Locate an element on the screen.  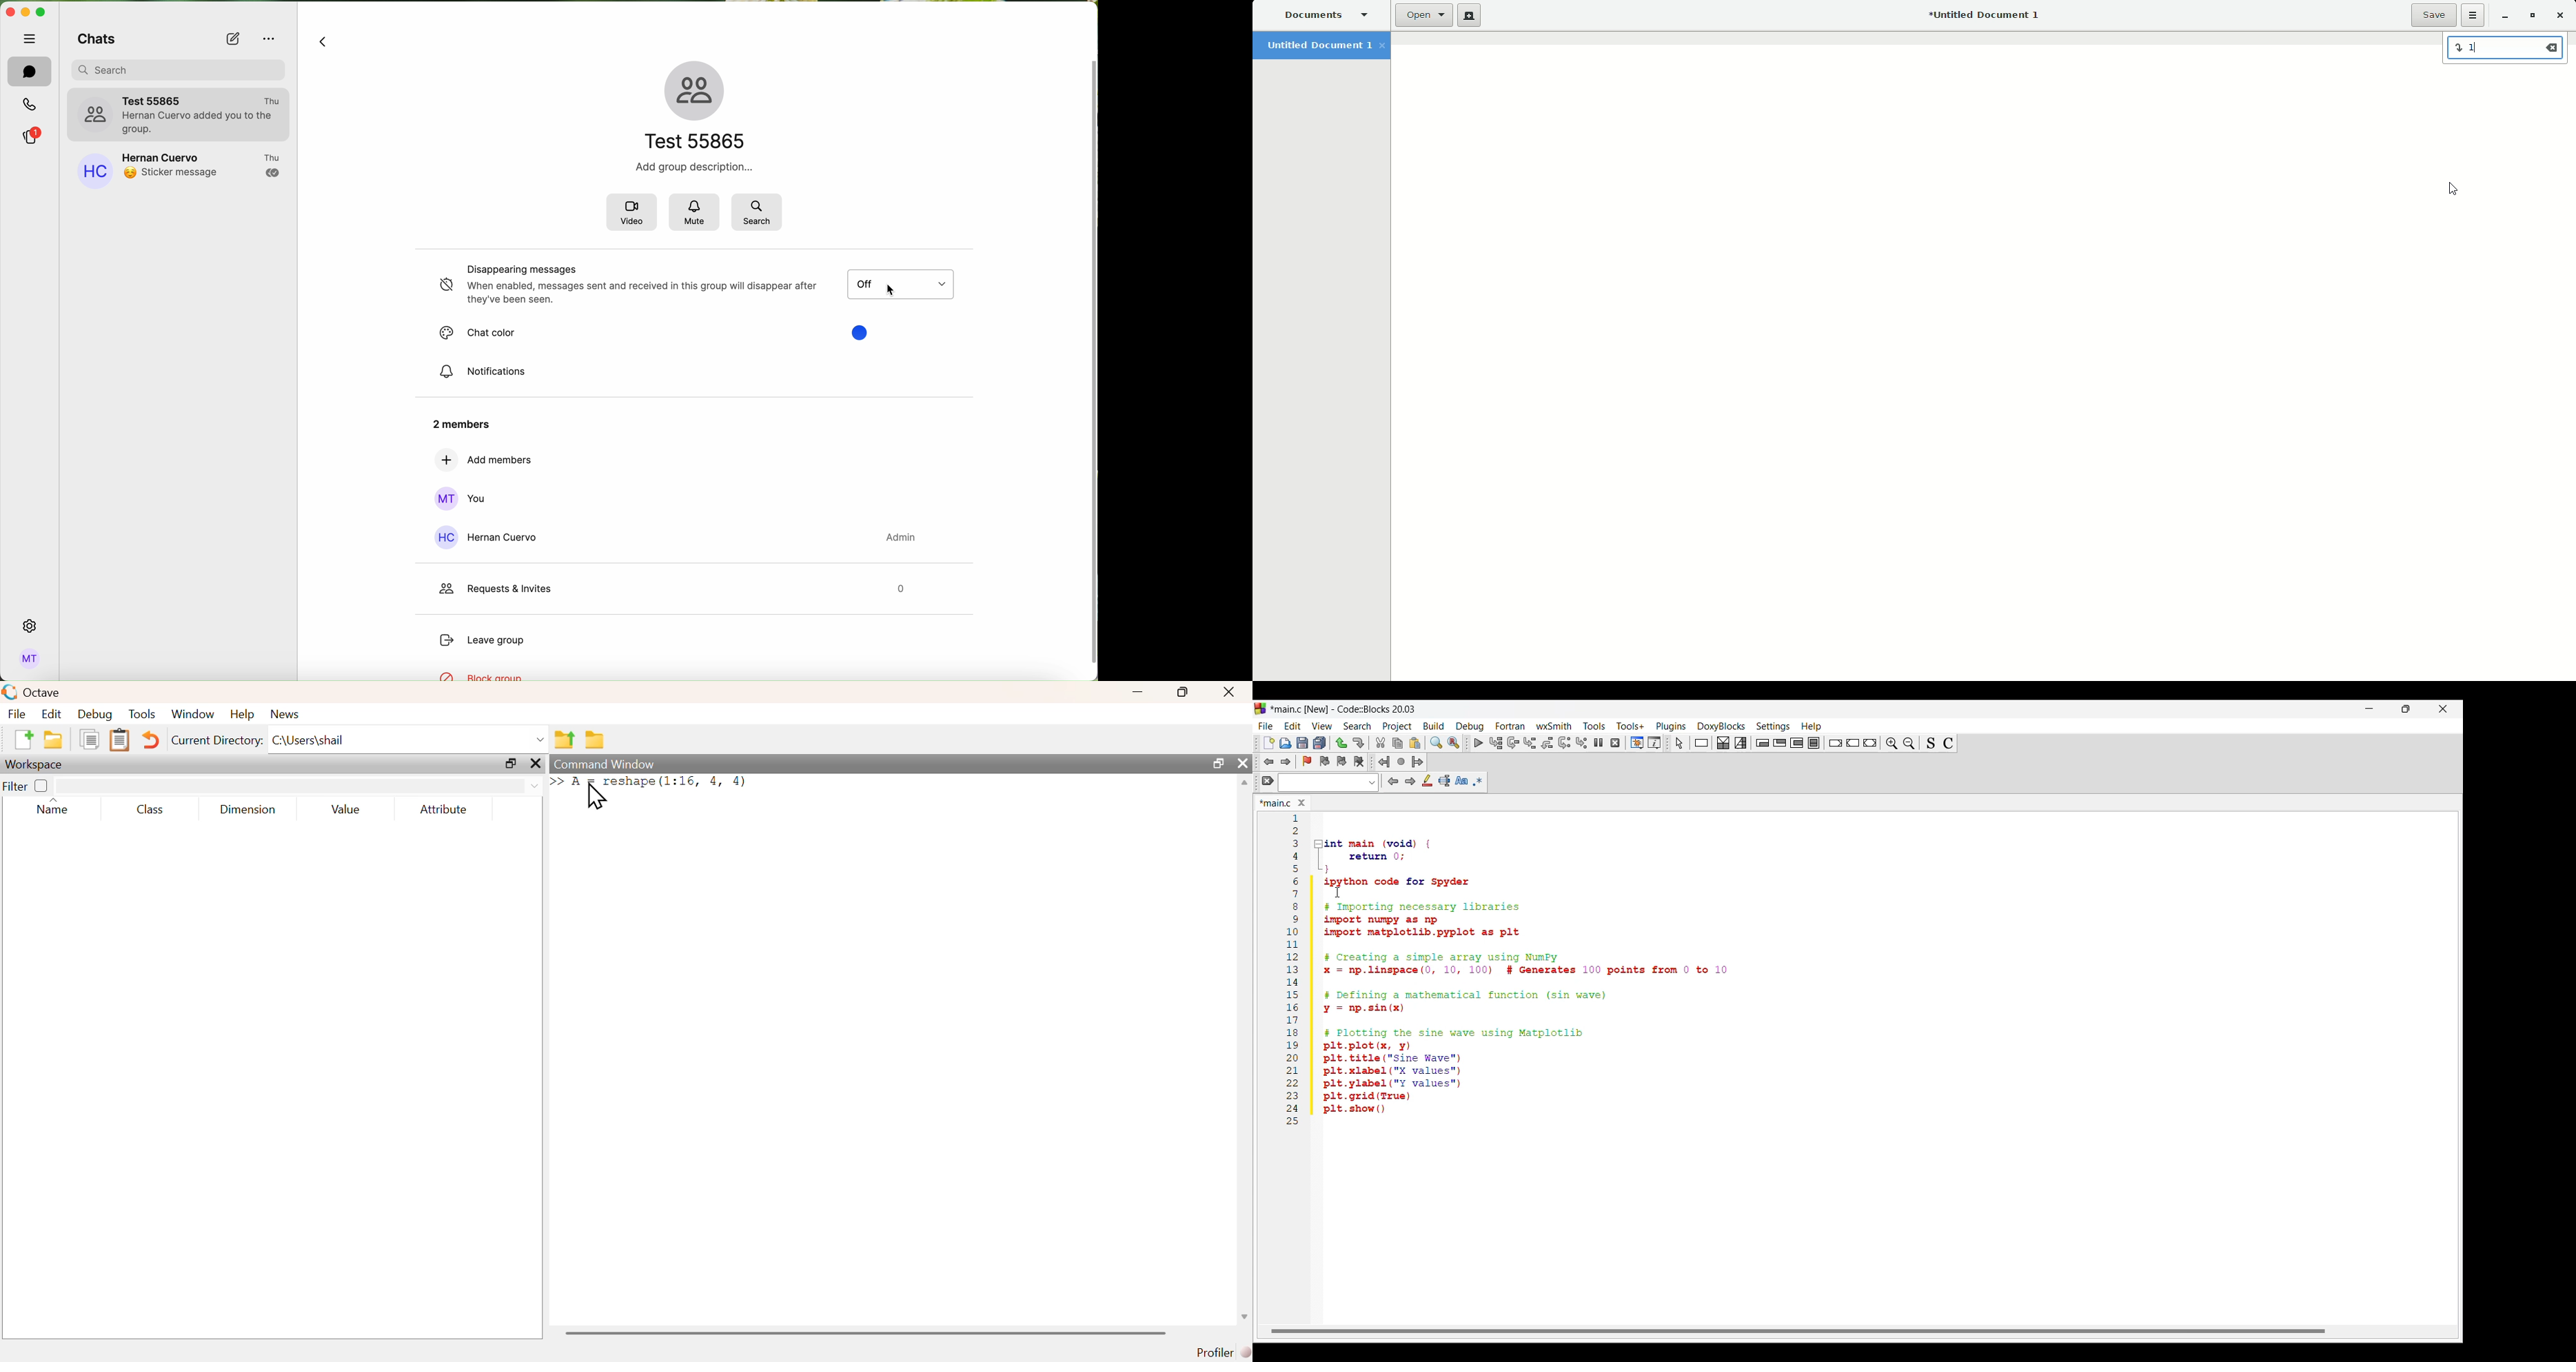
Next line is located at coordinates (1514, 743).